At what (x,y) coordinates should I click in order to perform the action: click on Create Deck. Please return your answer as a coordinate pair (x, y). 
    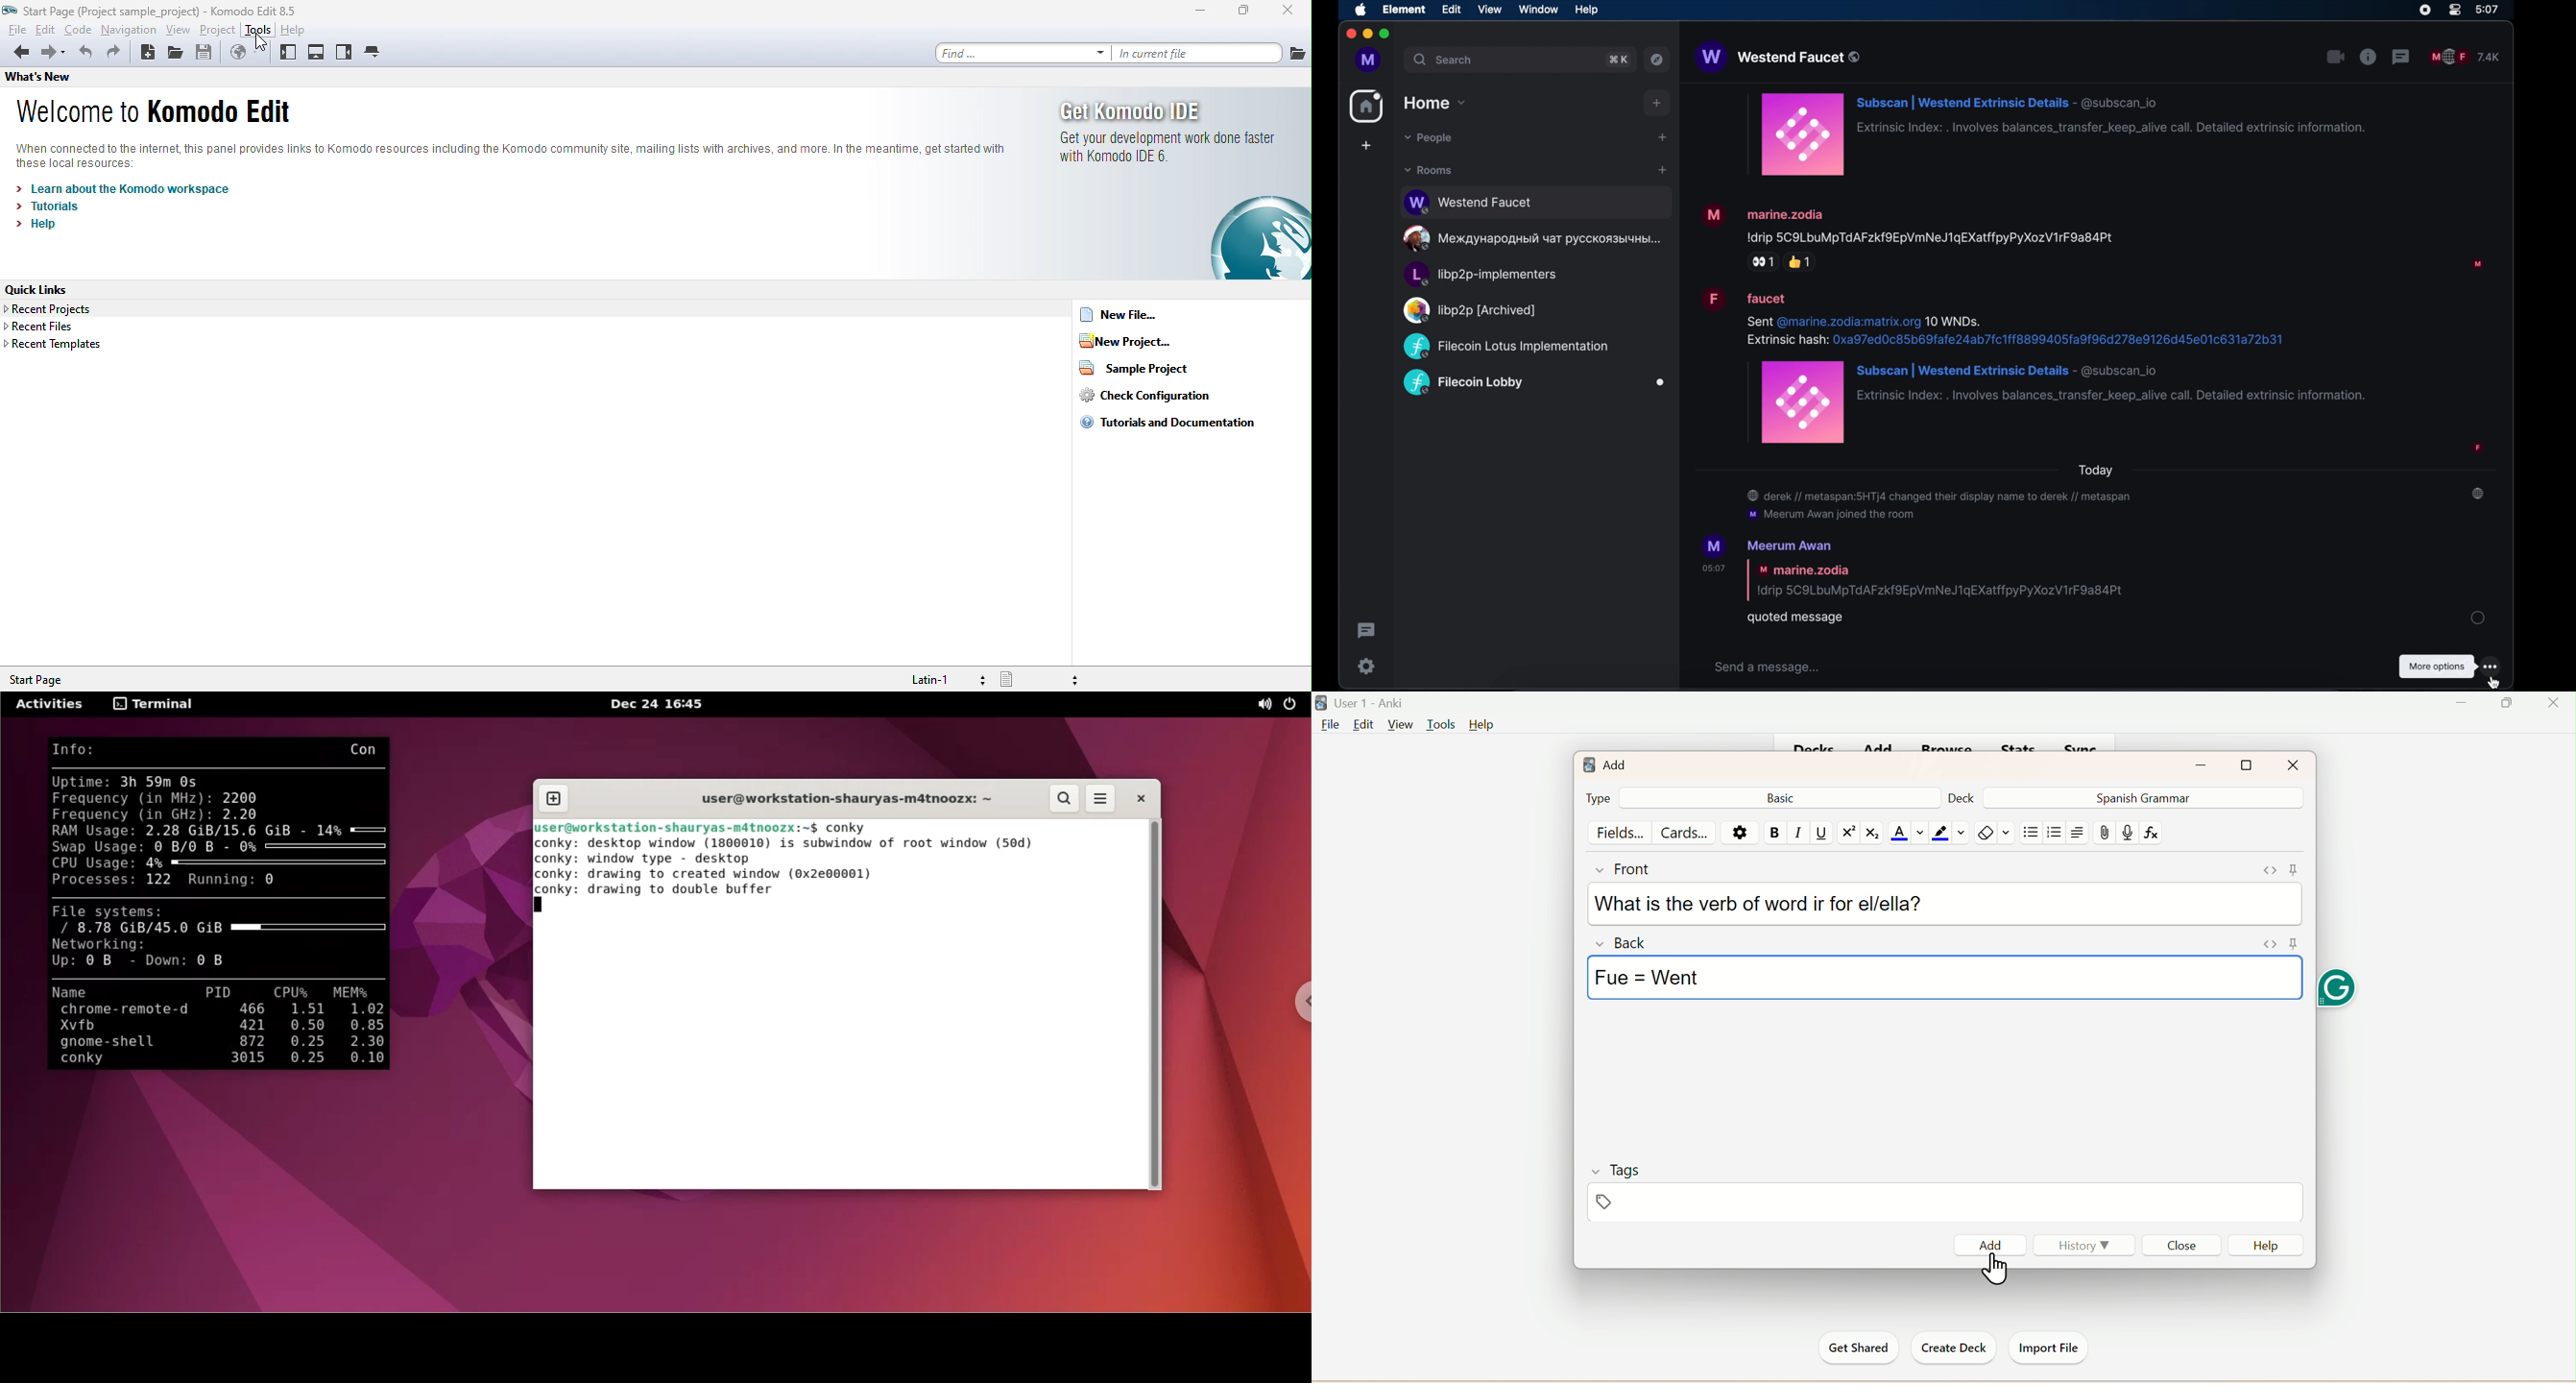
    Looking at the image, I should click on (1950, 1348).